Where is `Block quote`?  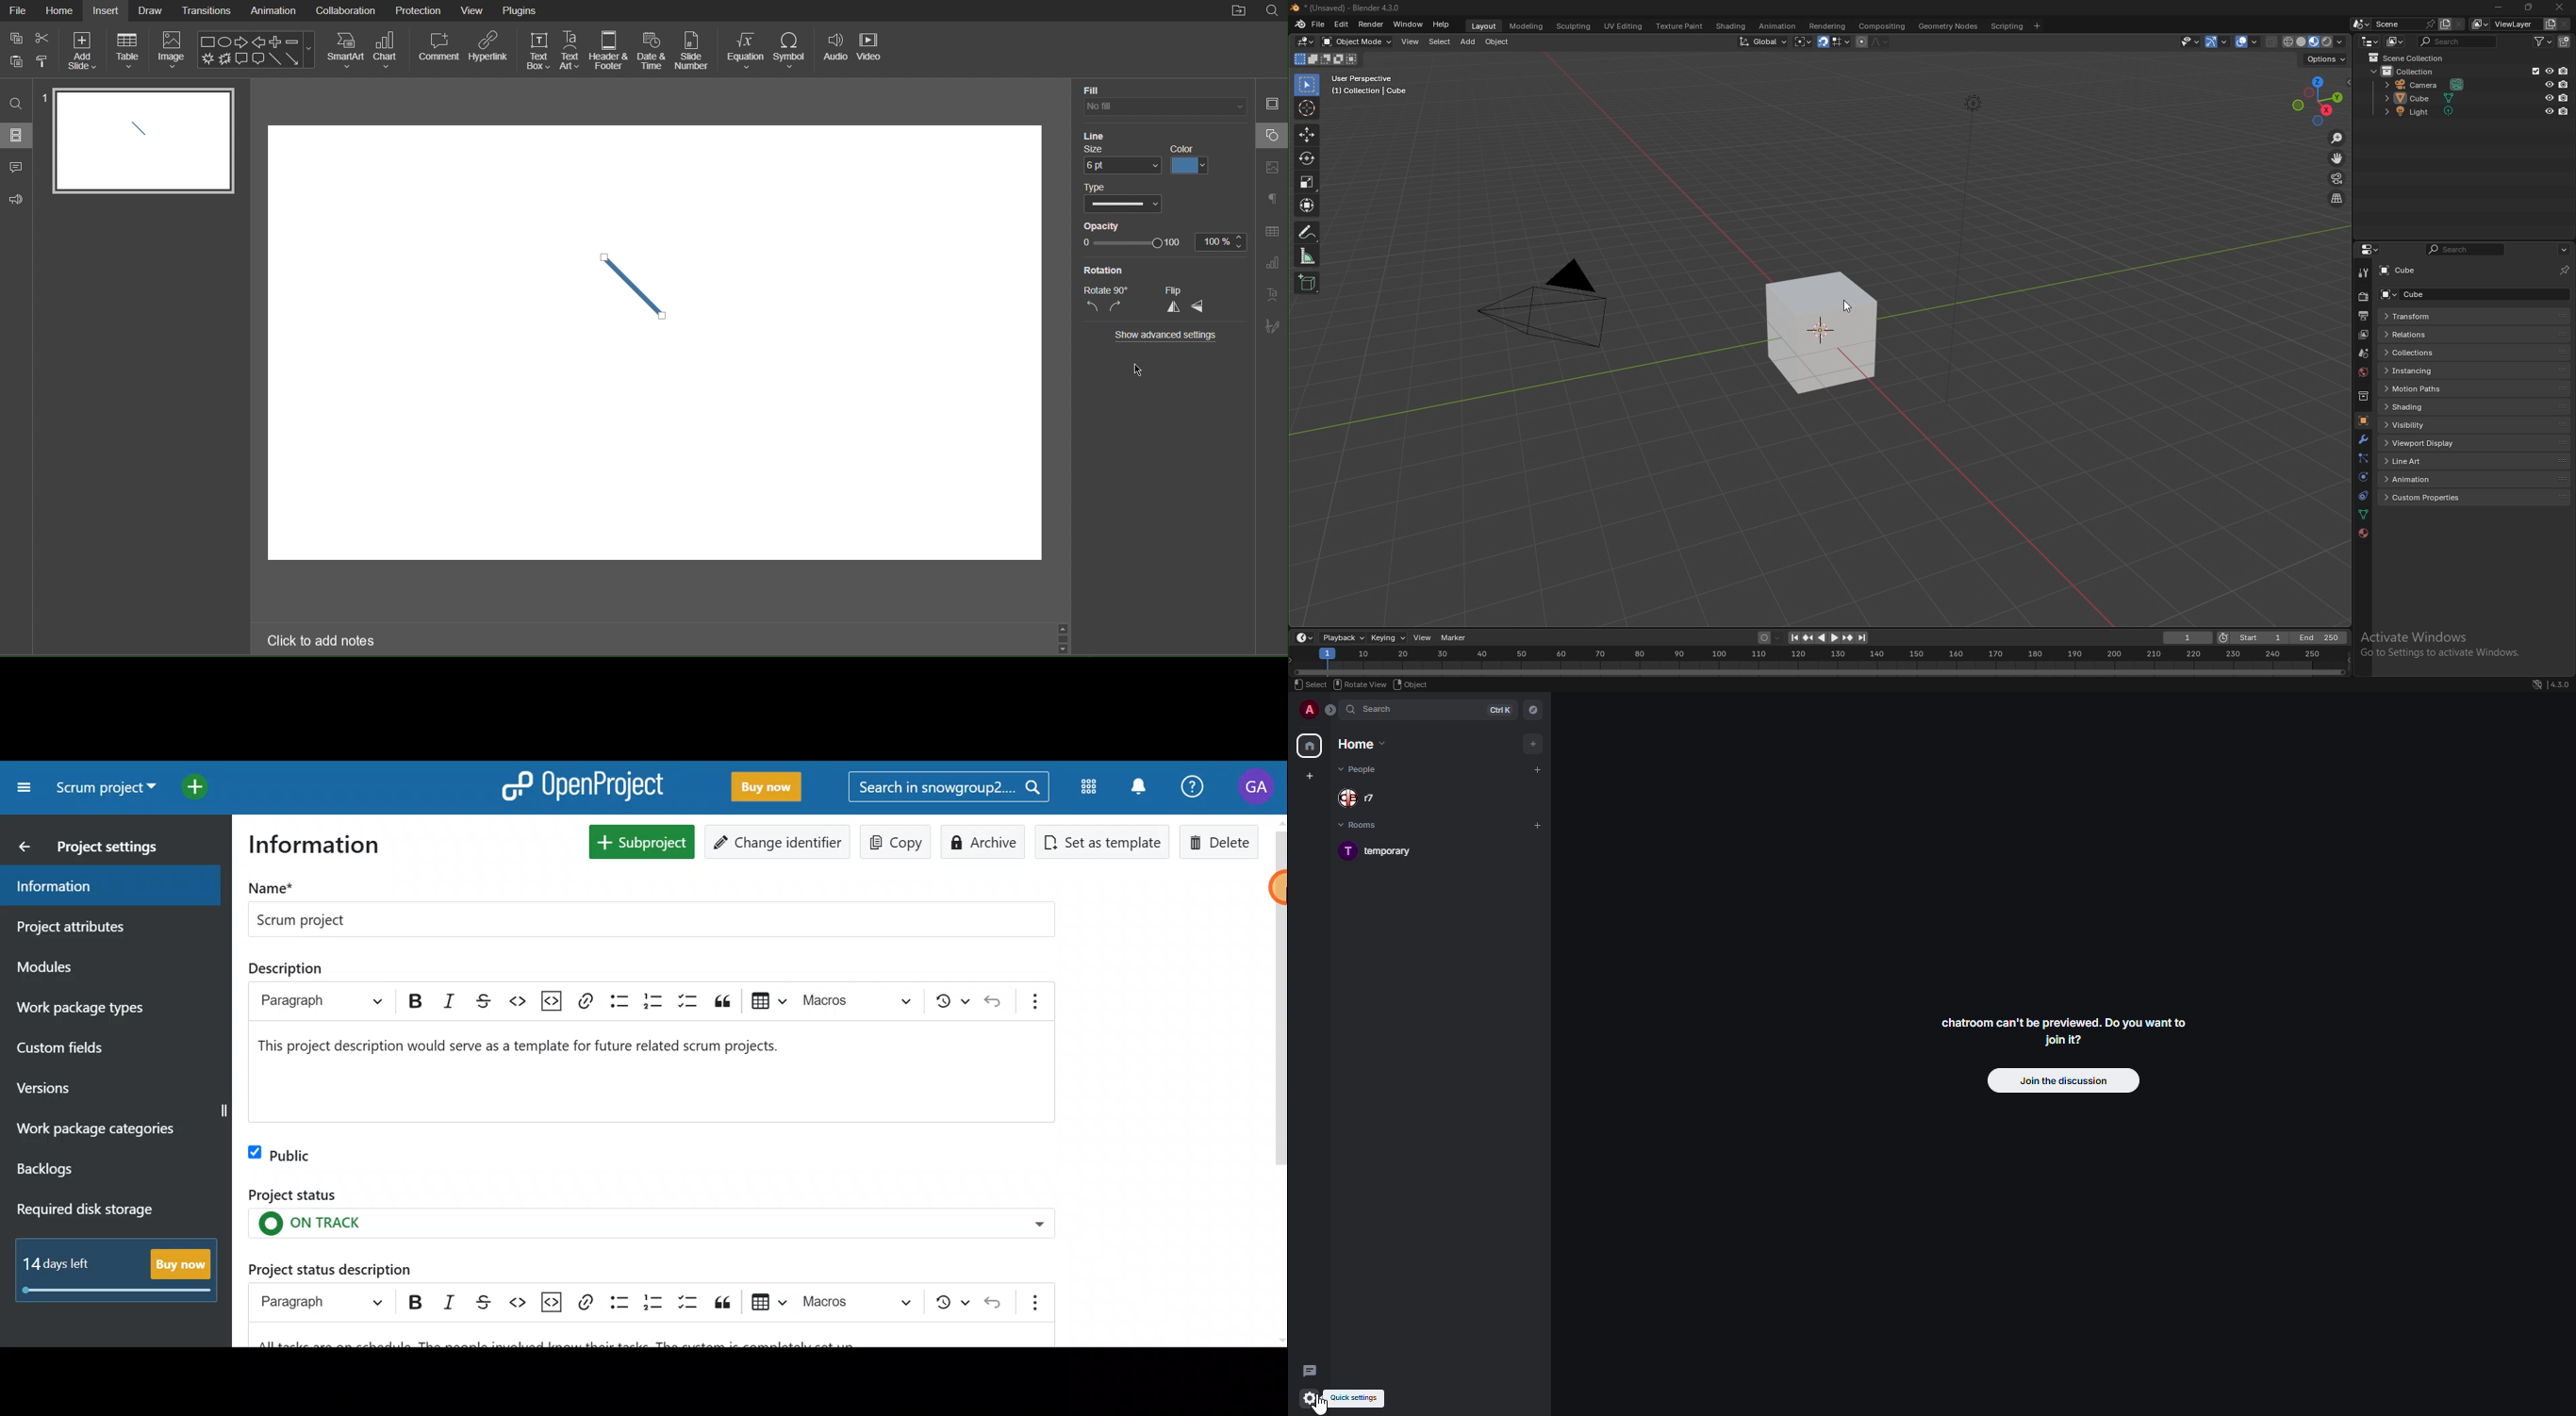 Block quote is located at coordinates (723, 1303).